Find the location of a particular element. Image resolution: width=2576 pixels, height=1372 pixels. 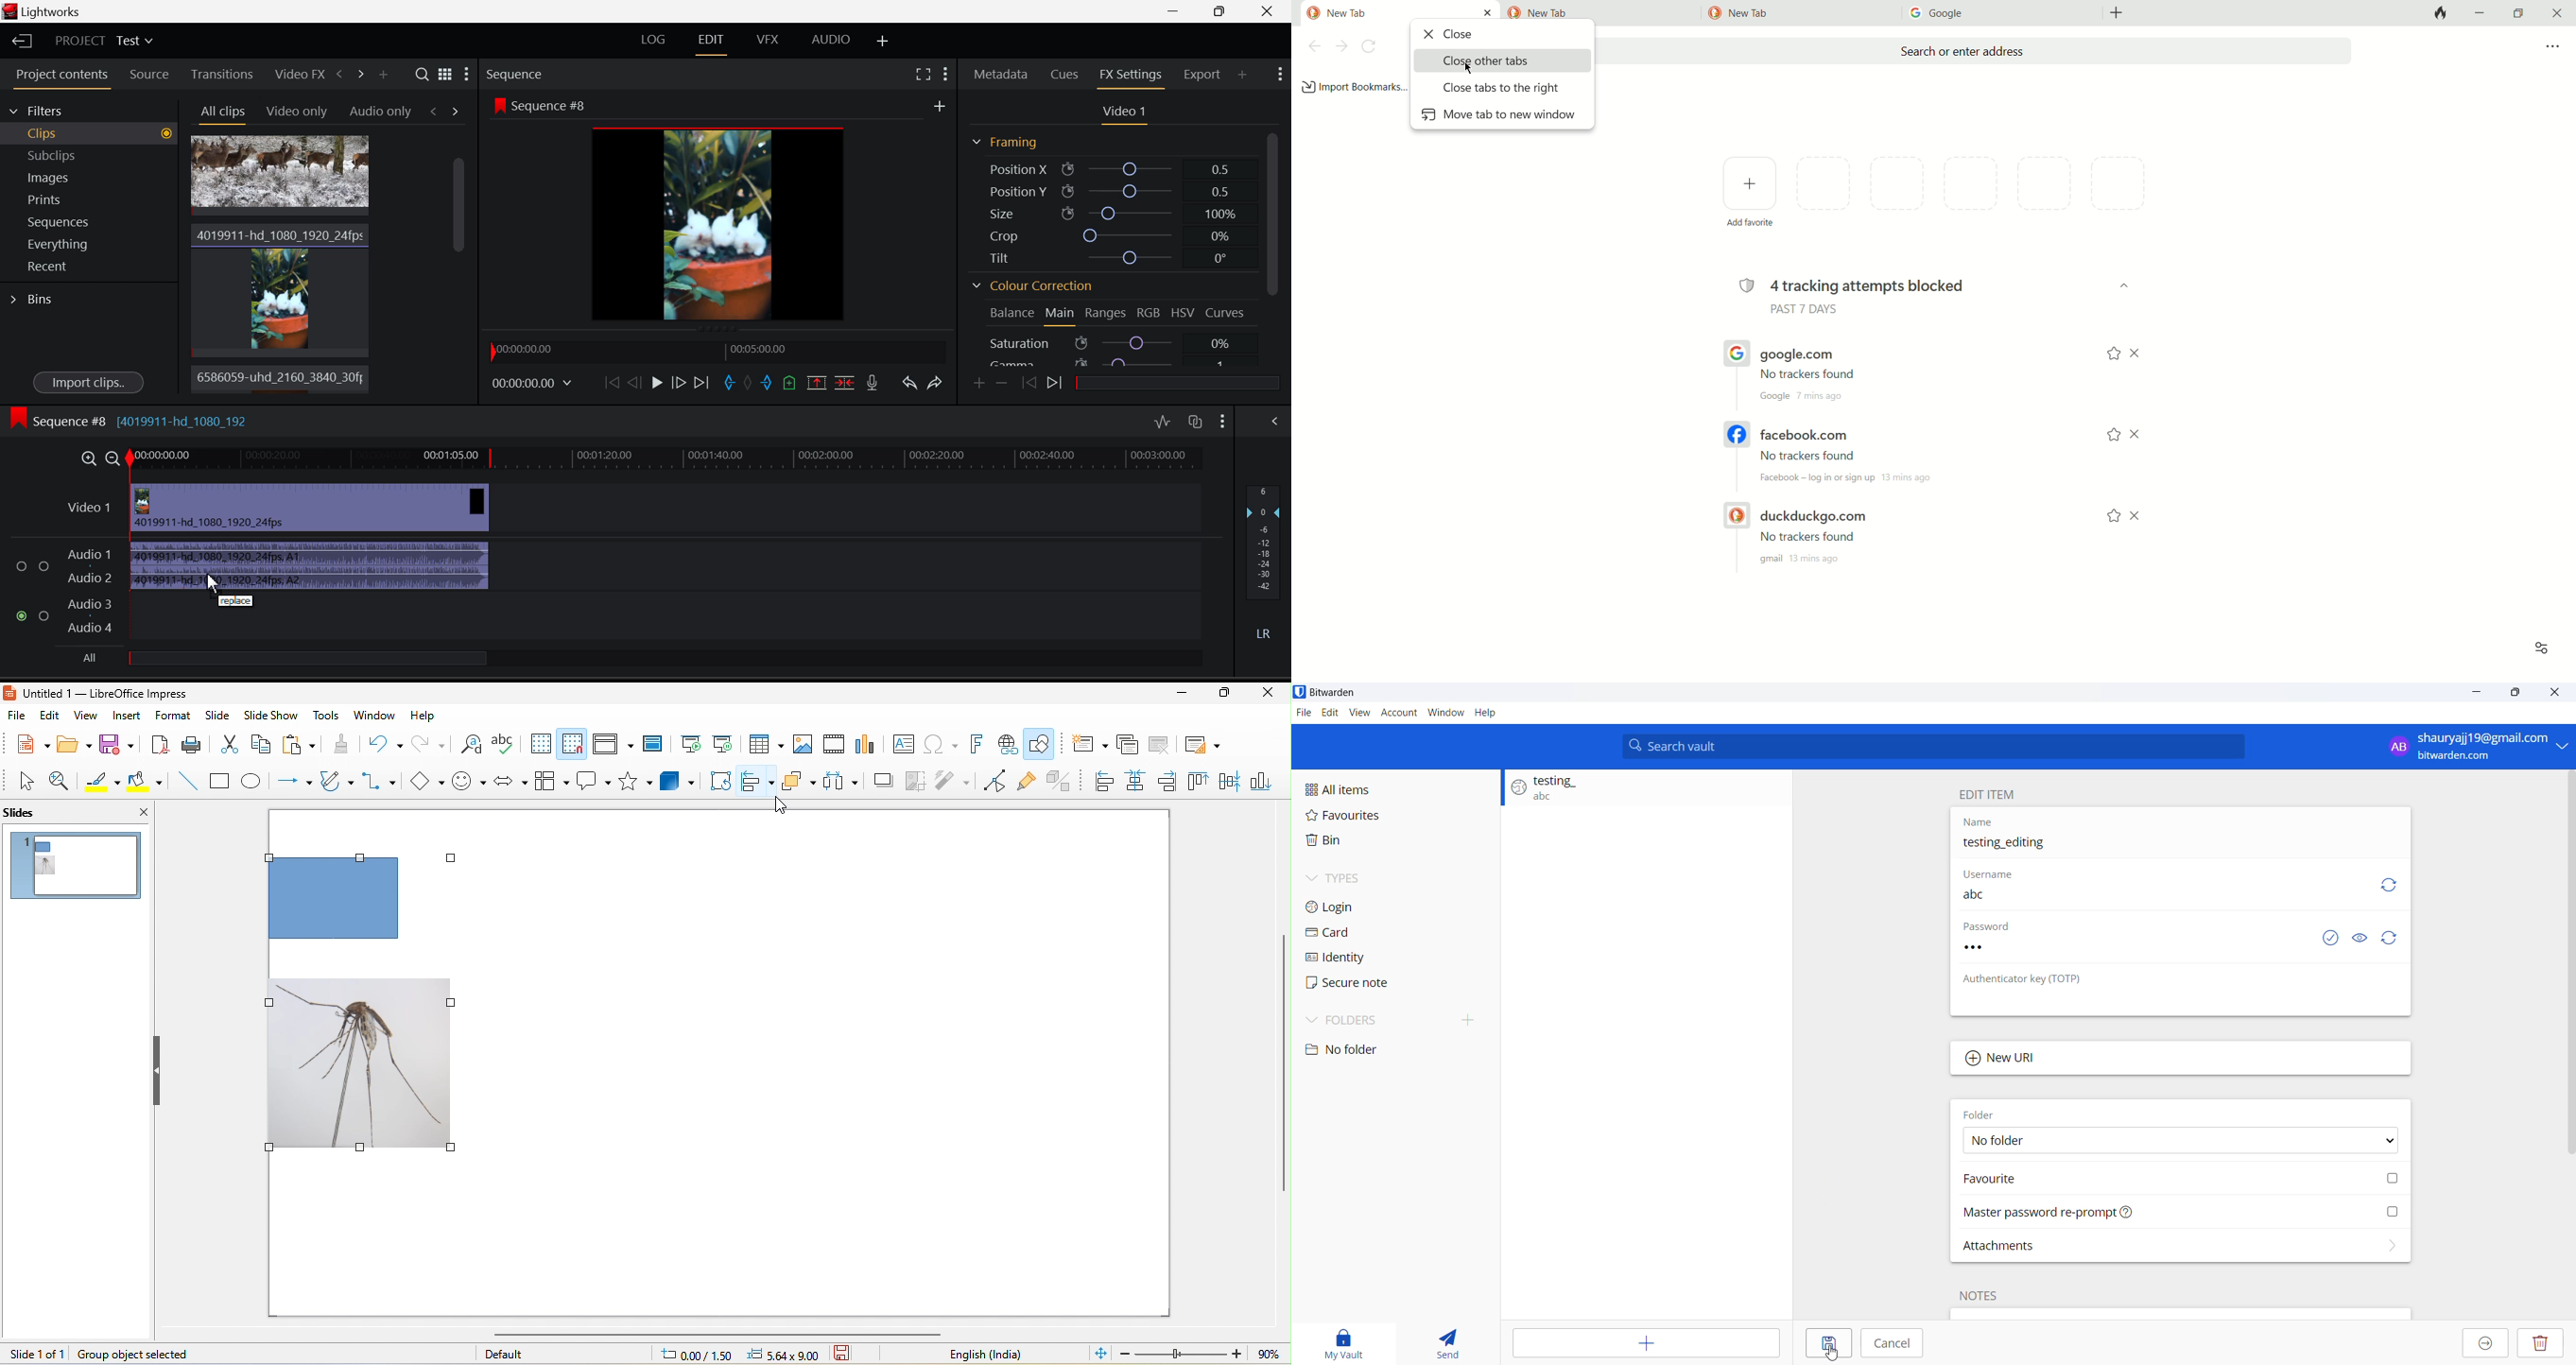

check password exposed is located at coordinates (2322, 940).